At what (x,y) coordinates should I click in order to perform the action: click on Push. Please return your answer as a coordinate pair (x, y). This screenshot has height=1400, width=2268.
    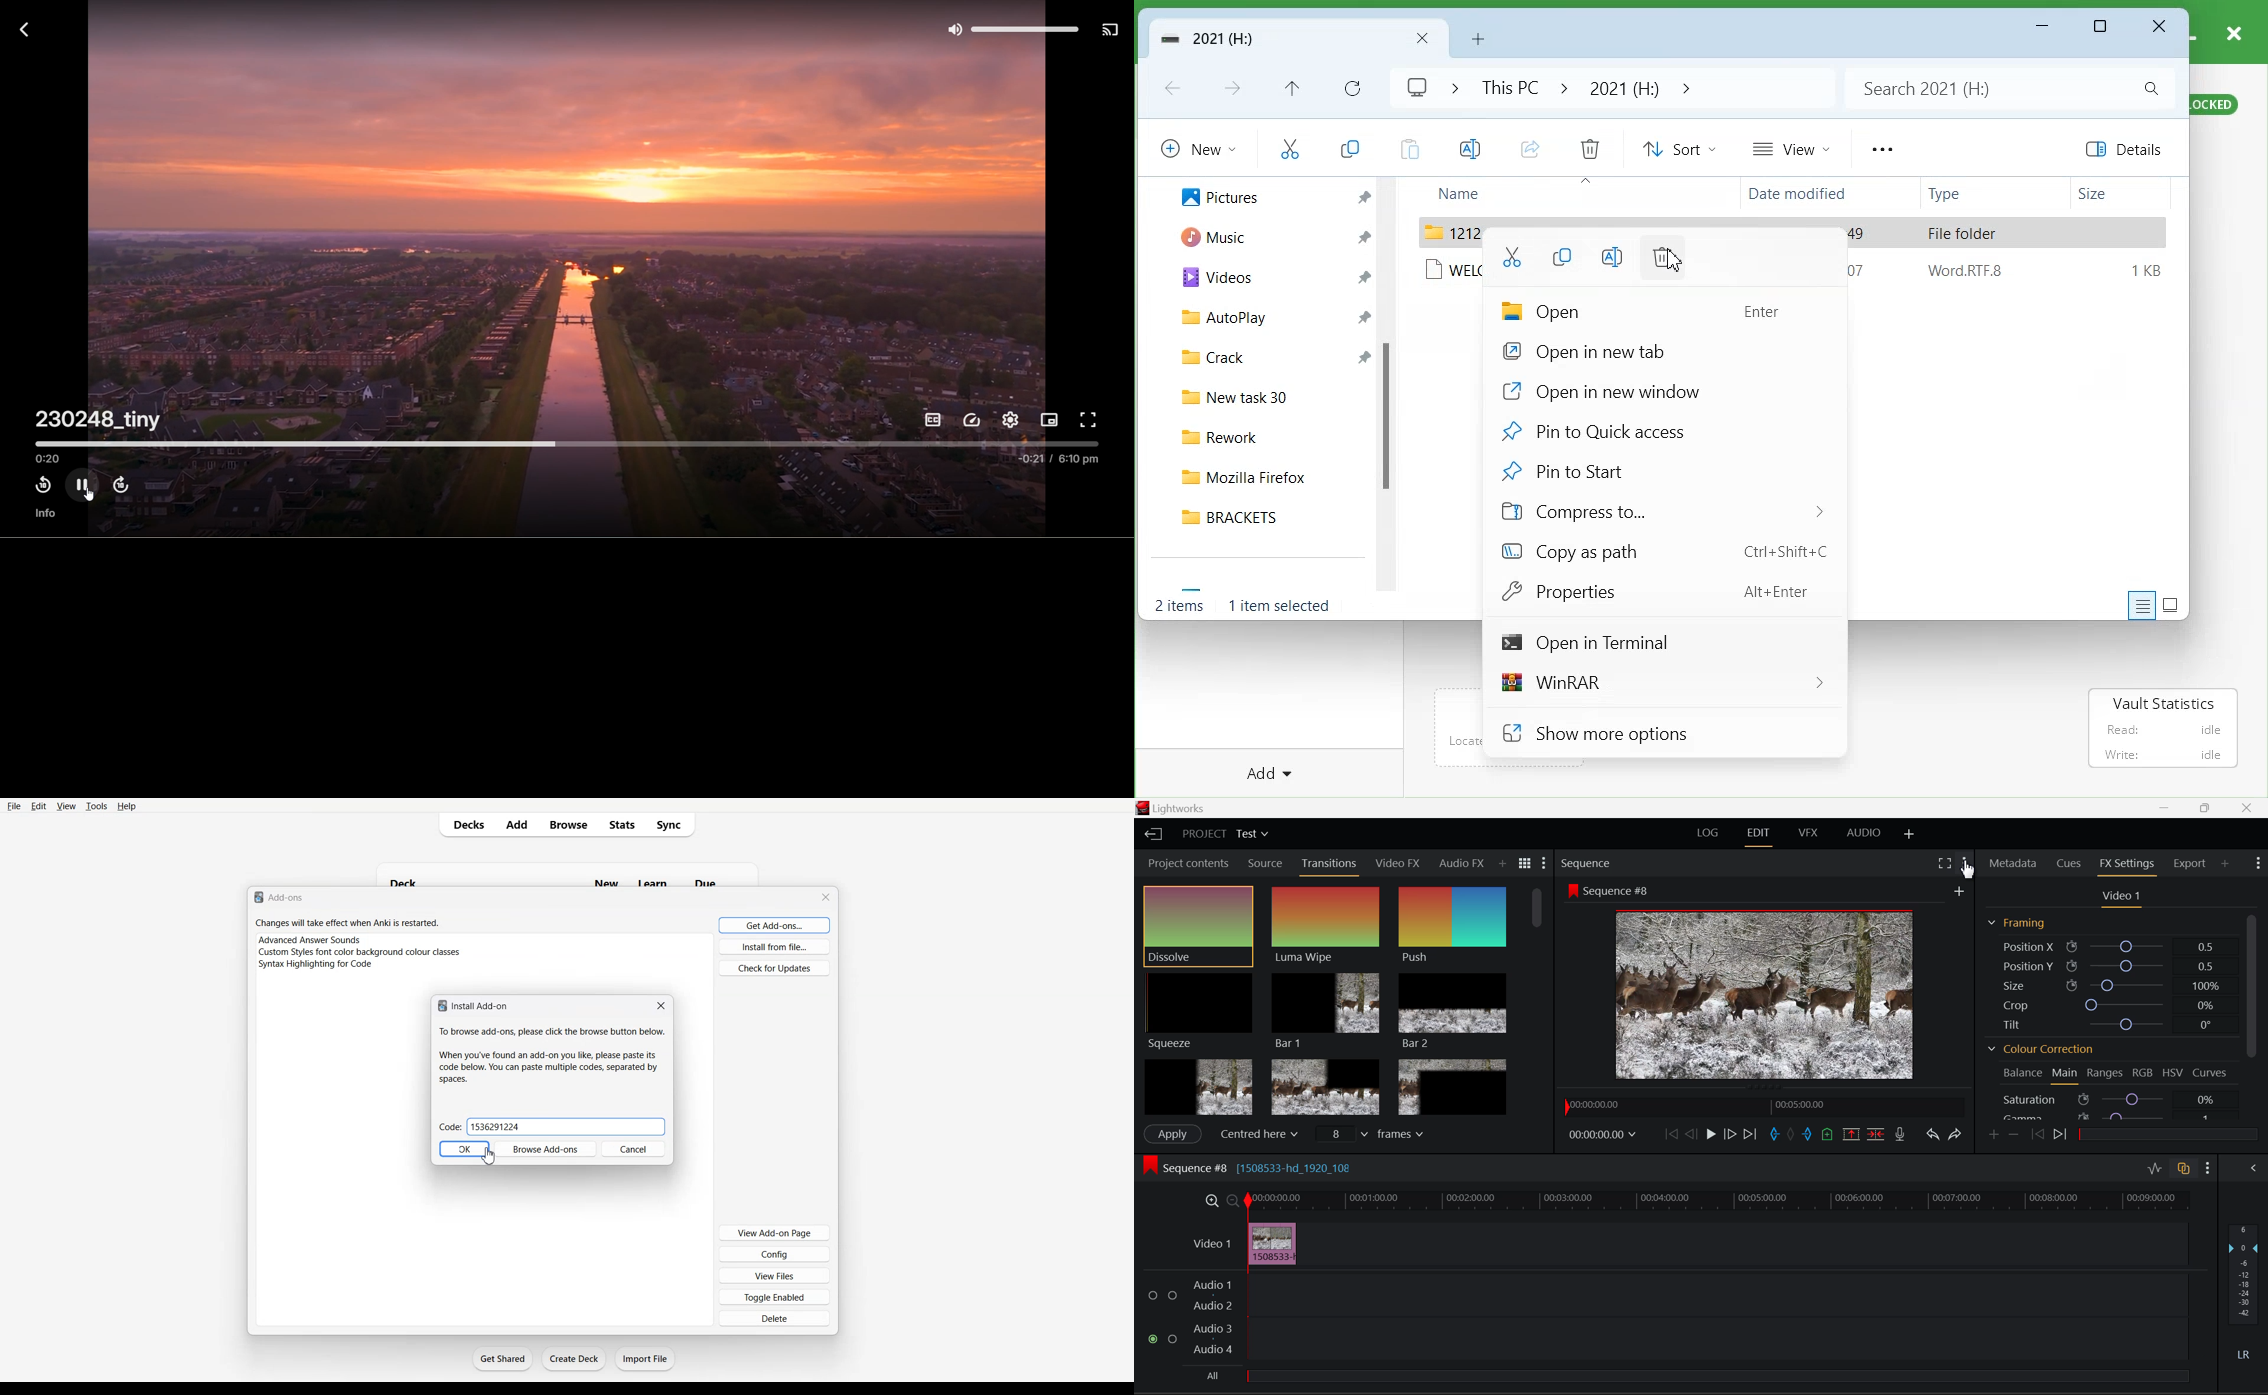
    Looking at the image, I should click on (1451, 926).